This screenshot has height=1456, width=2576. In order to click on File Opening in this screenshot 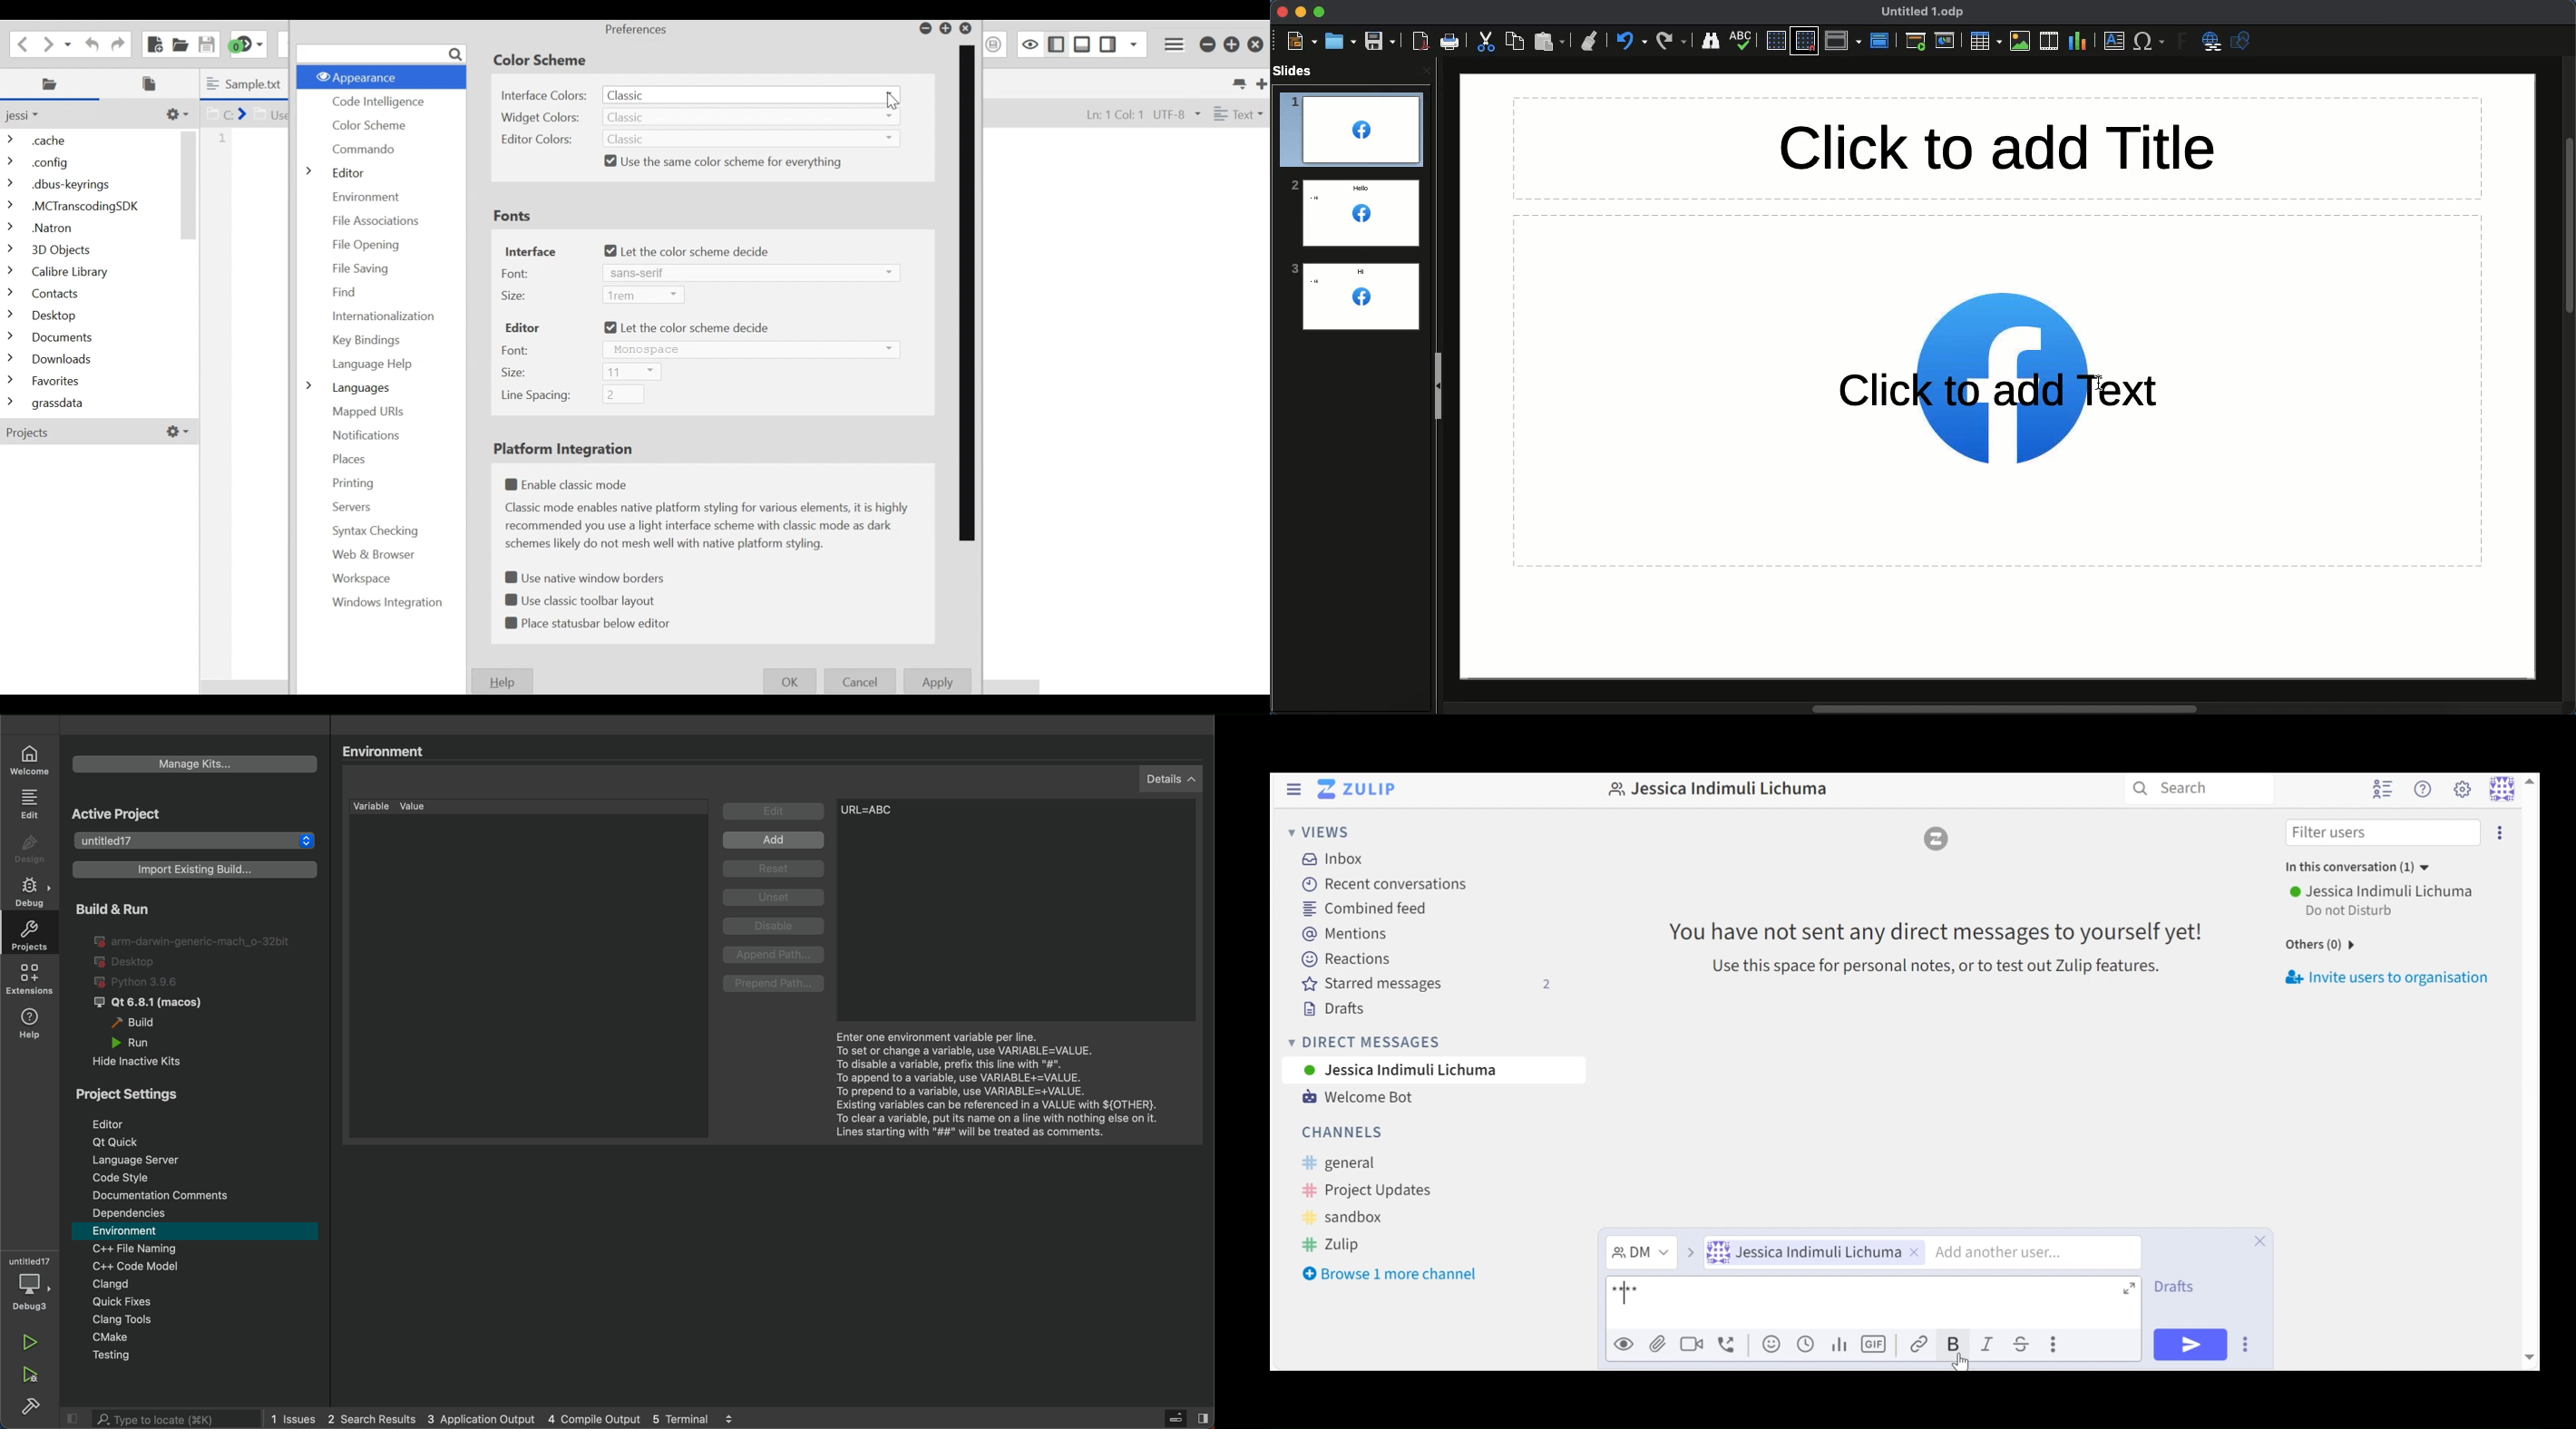, I will do `click(374, 243)`.